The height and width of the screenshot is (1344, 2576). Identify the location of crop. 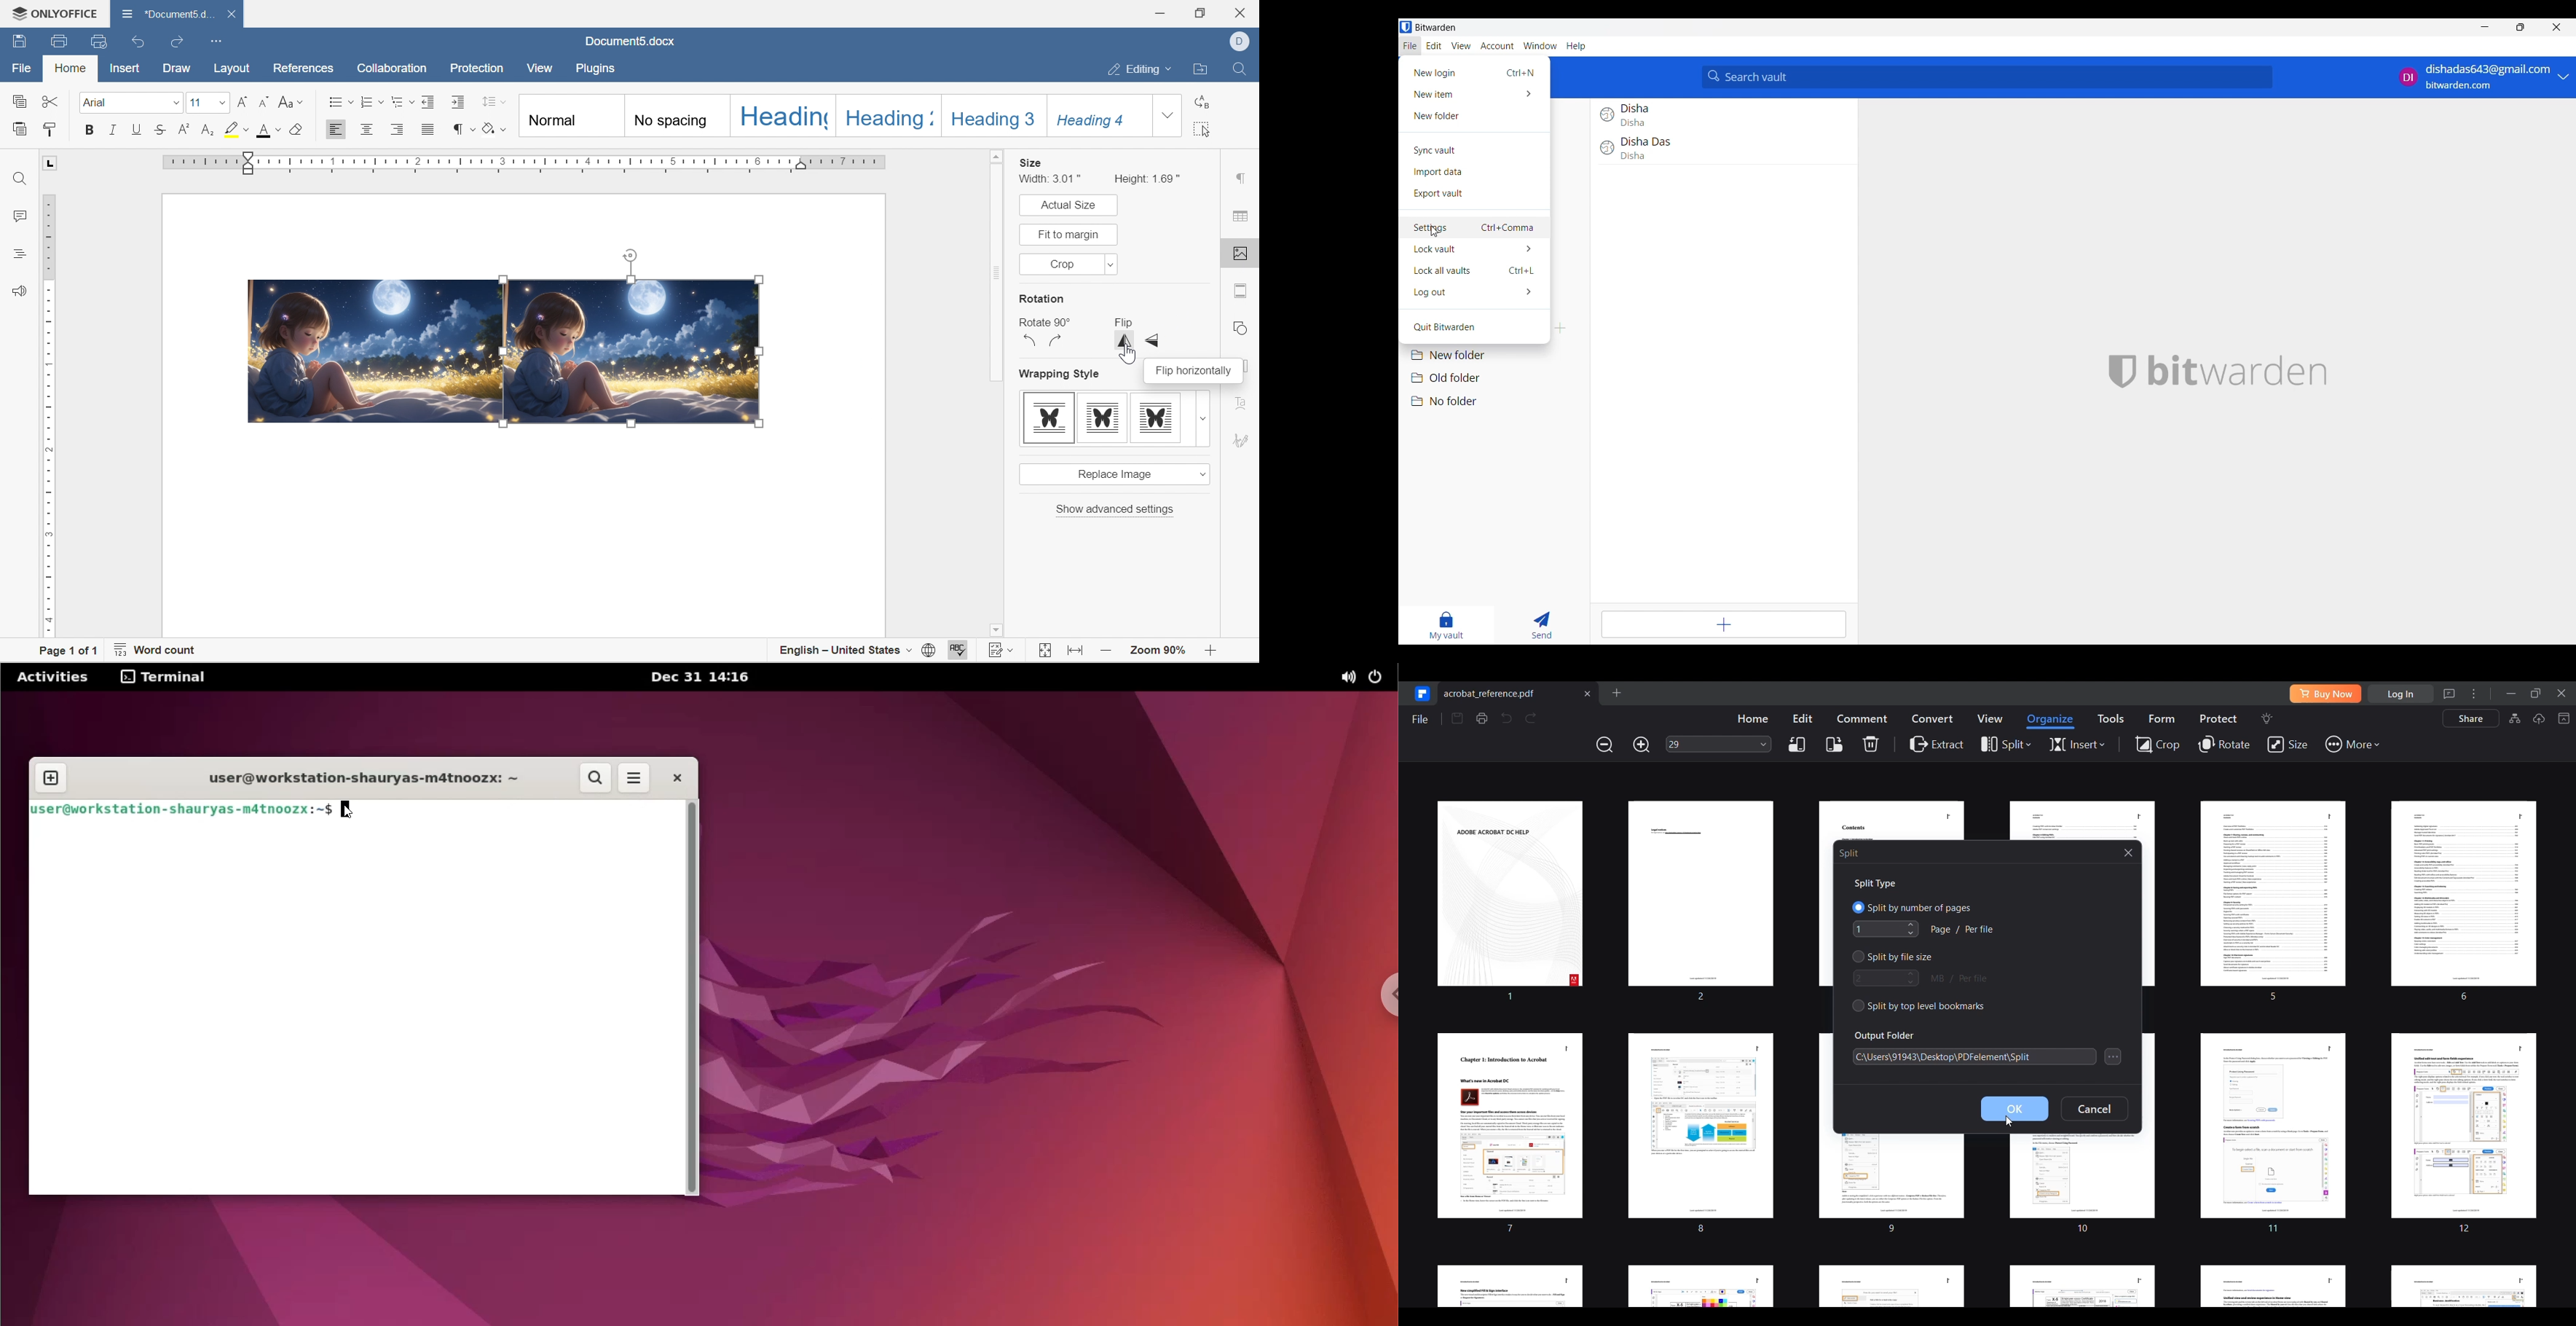
(1066, 264).